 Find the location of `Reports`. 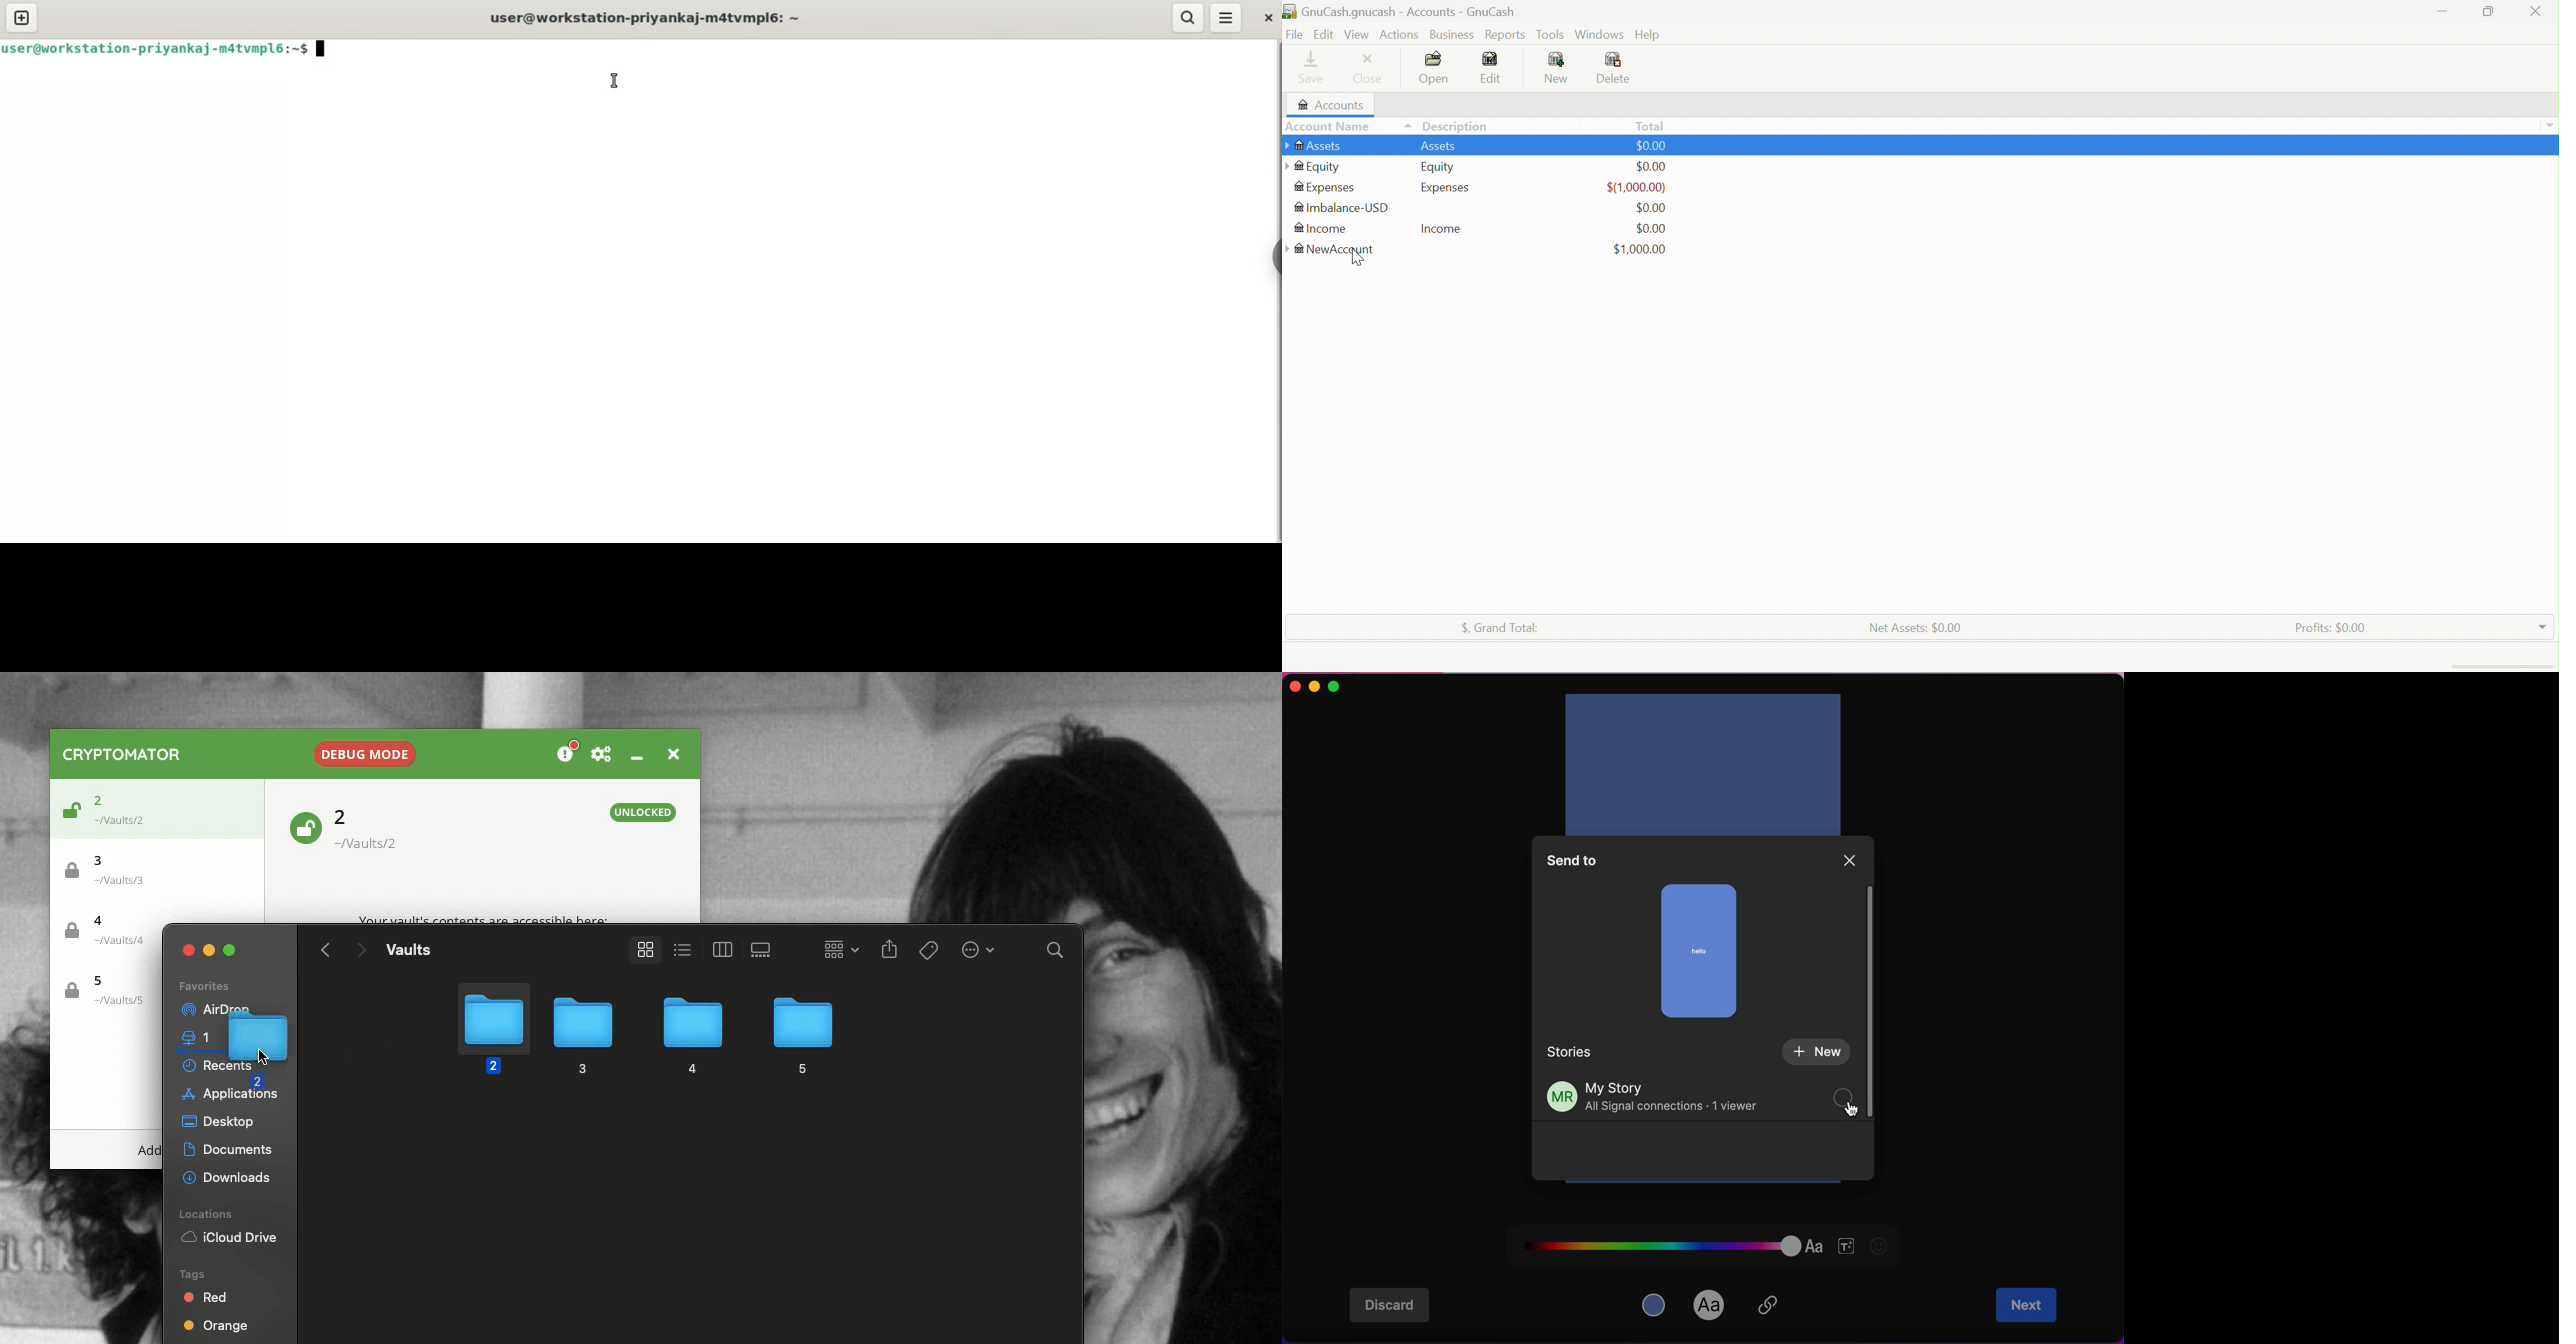

Reports is located at coordinates (1504, 35).